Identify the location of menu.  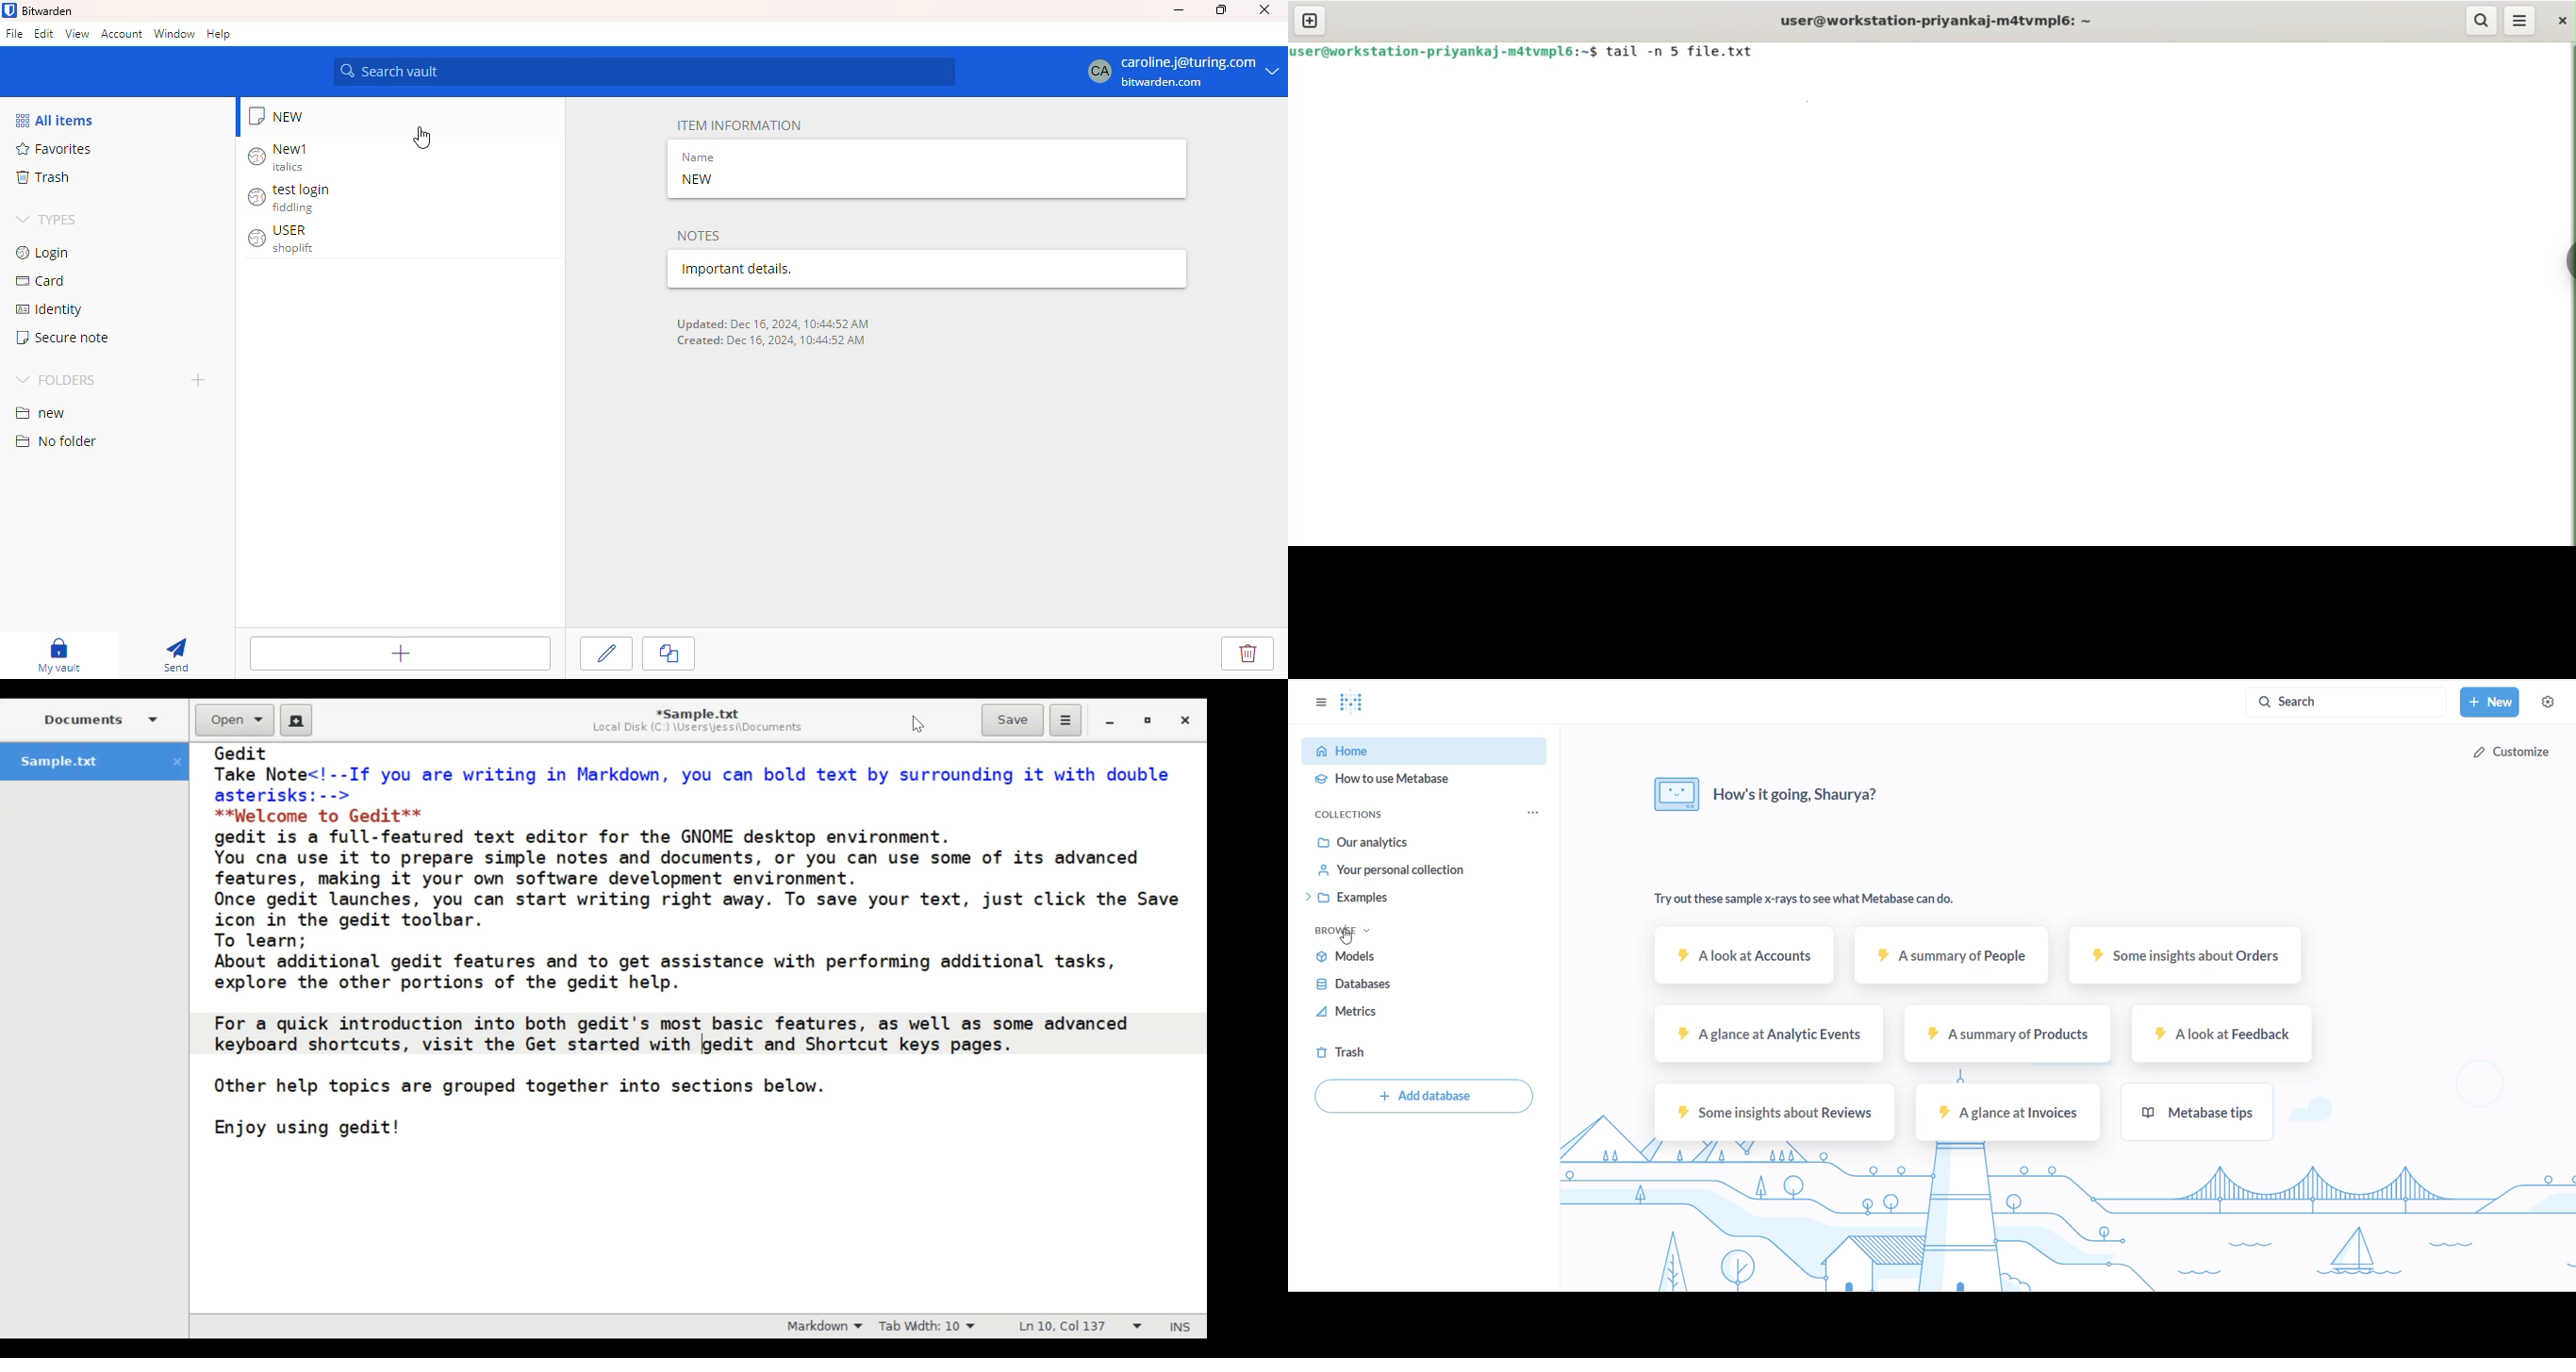
(2521, 21).